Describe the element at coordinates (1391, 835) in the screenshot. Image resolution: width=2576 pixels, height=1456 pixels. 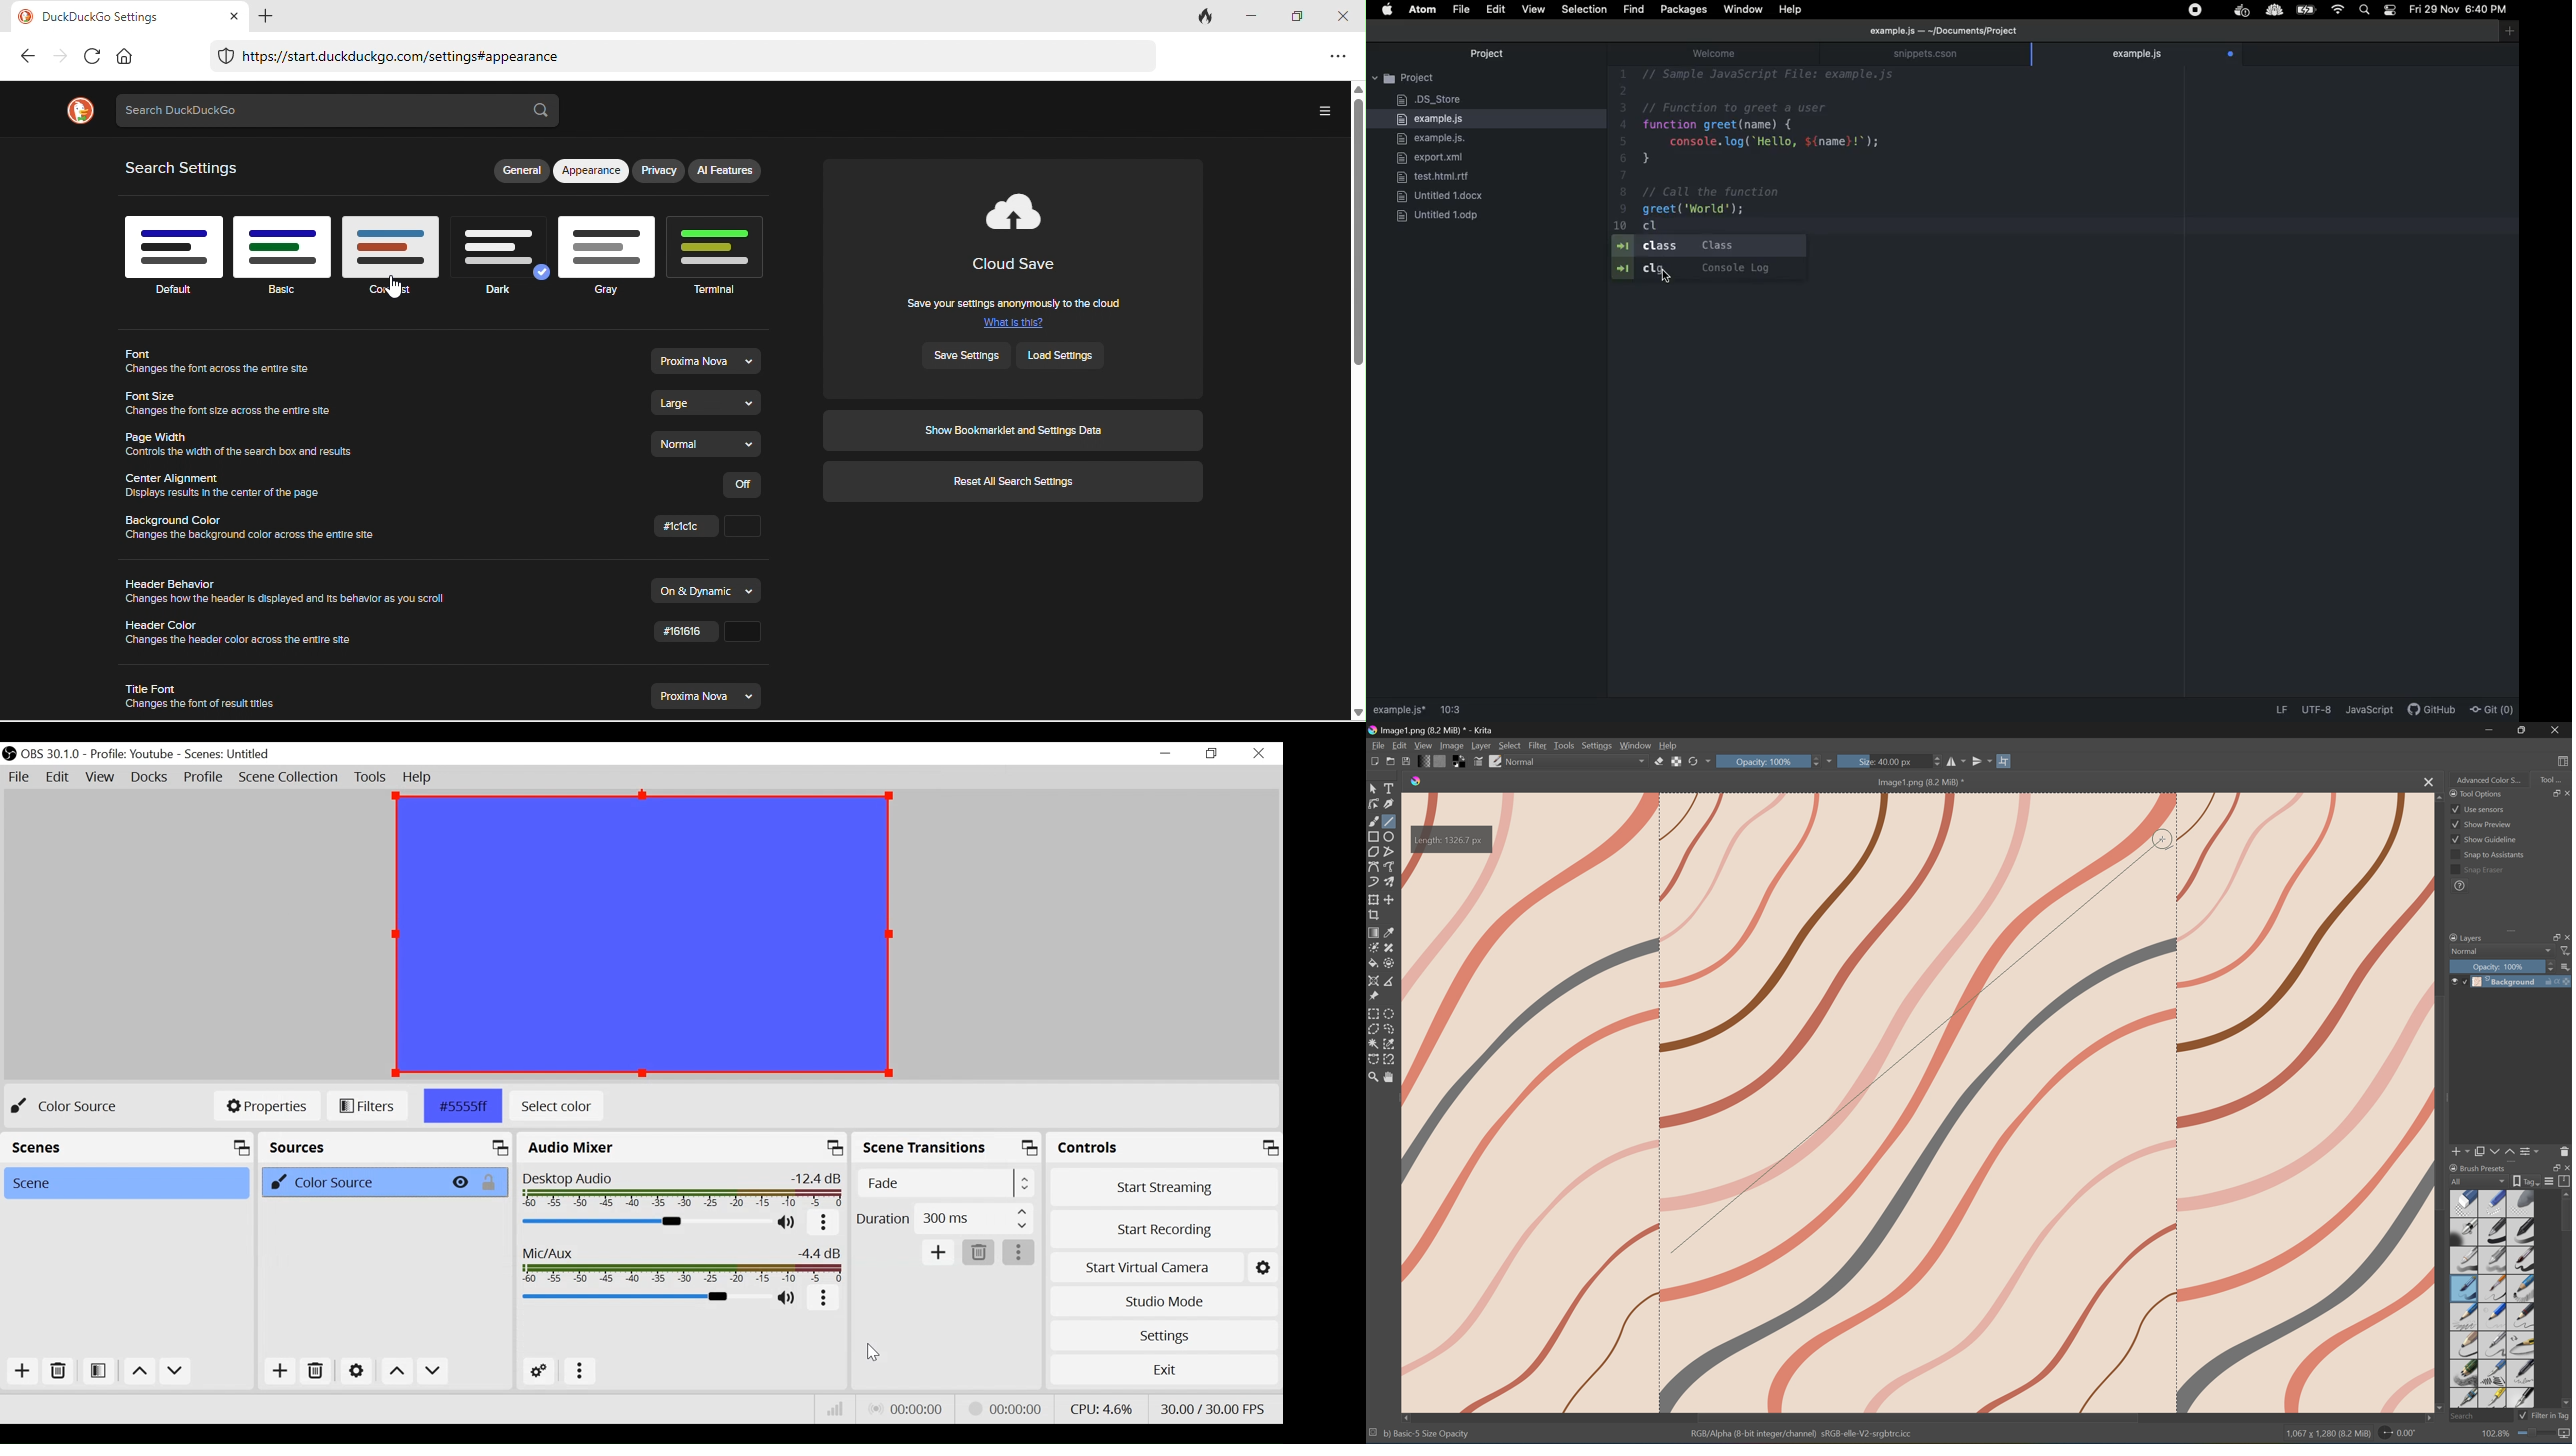
I see `Ellipse tool` at that location.